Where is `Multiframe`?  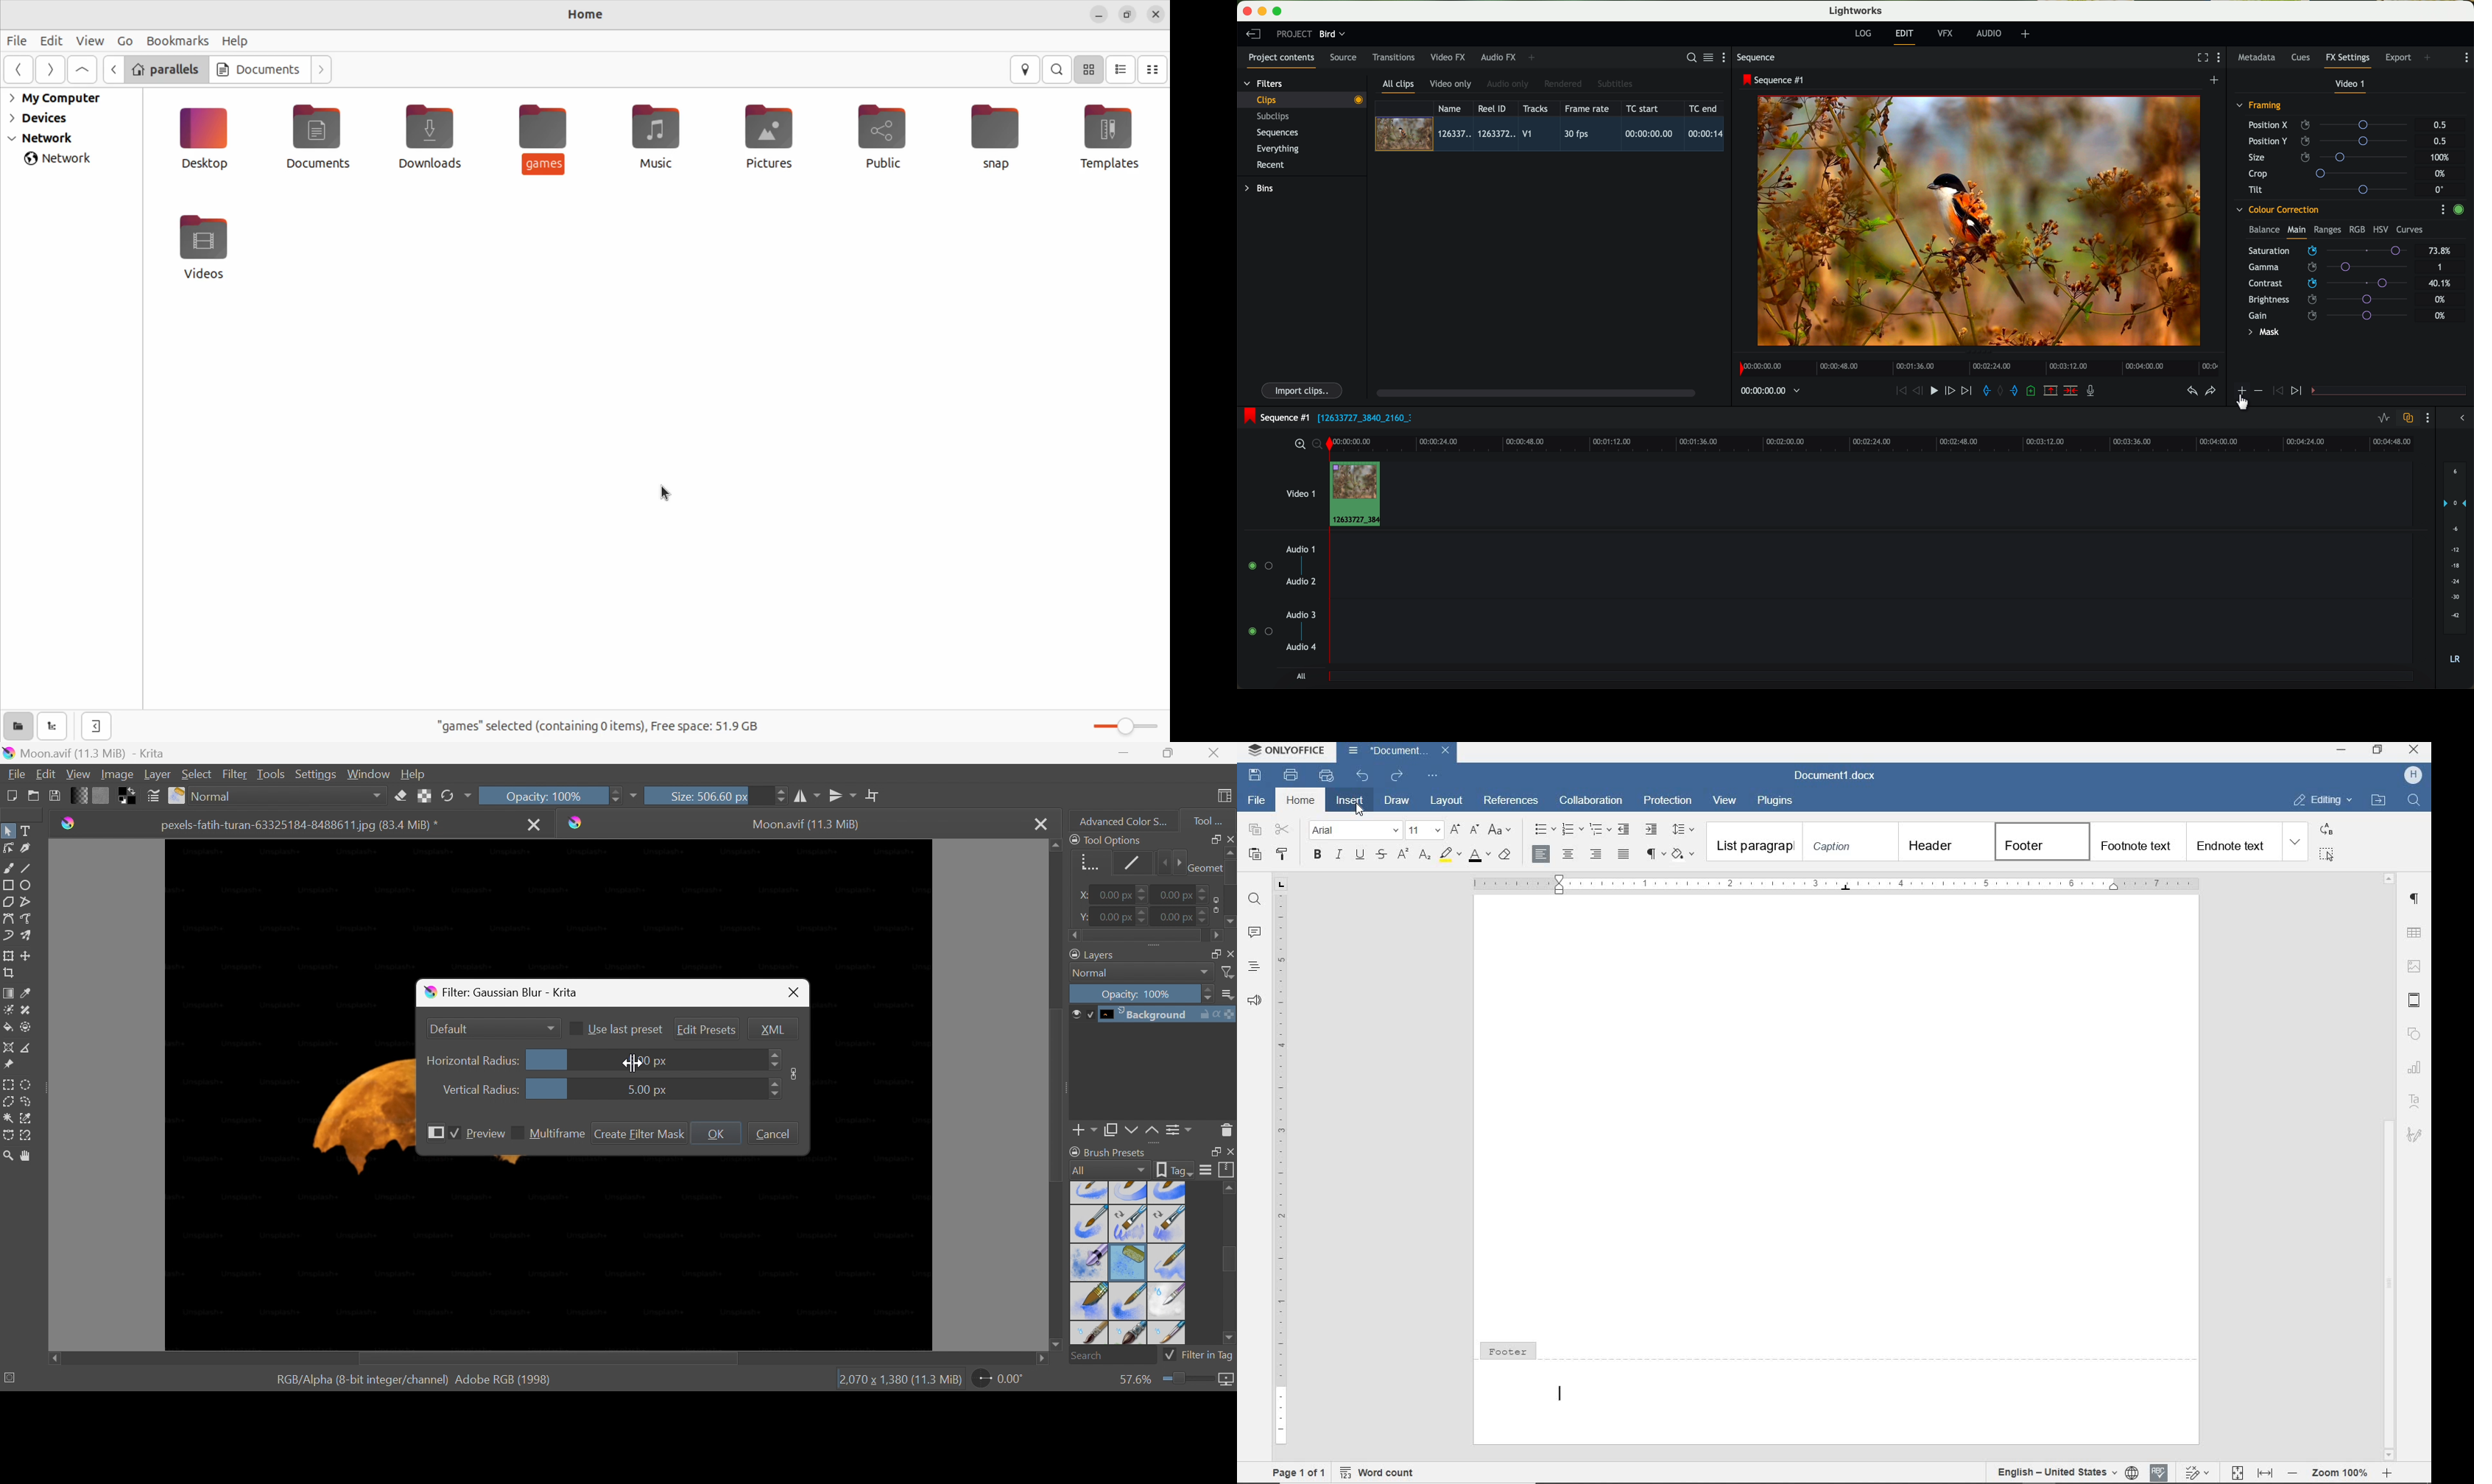
Multiframe is located at coordinates (557, 1134).